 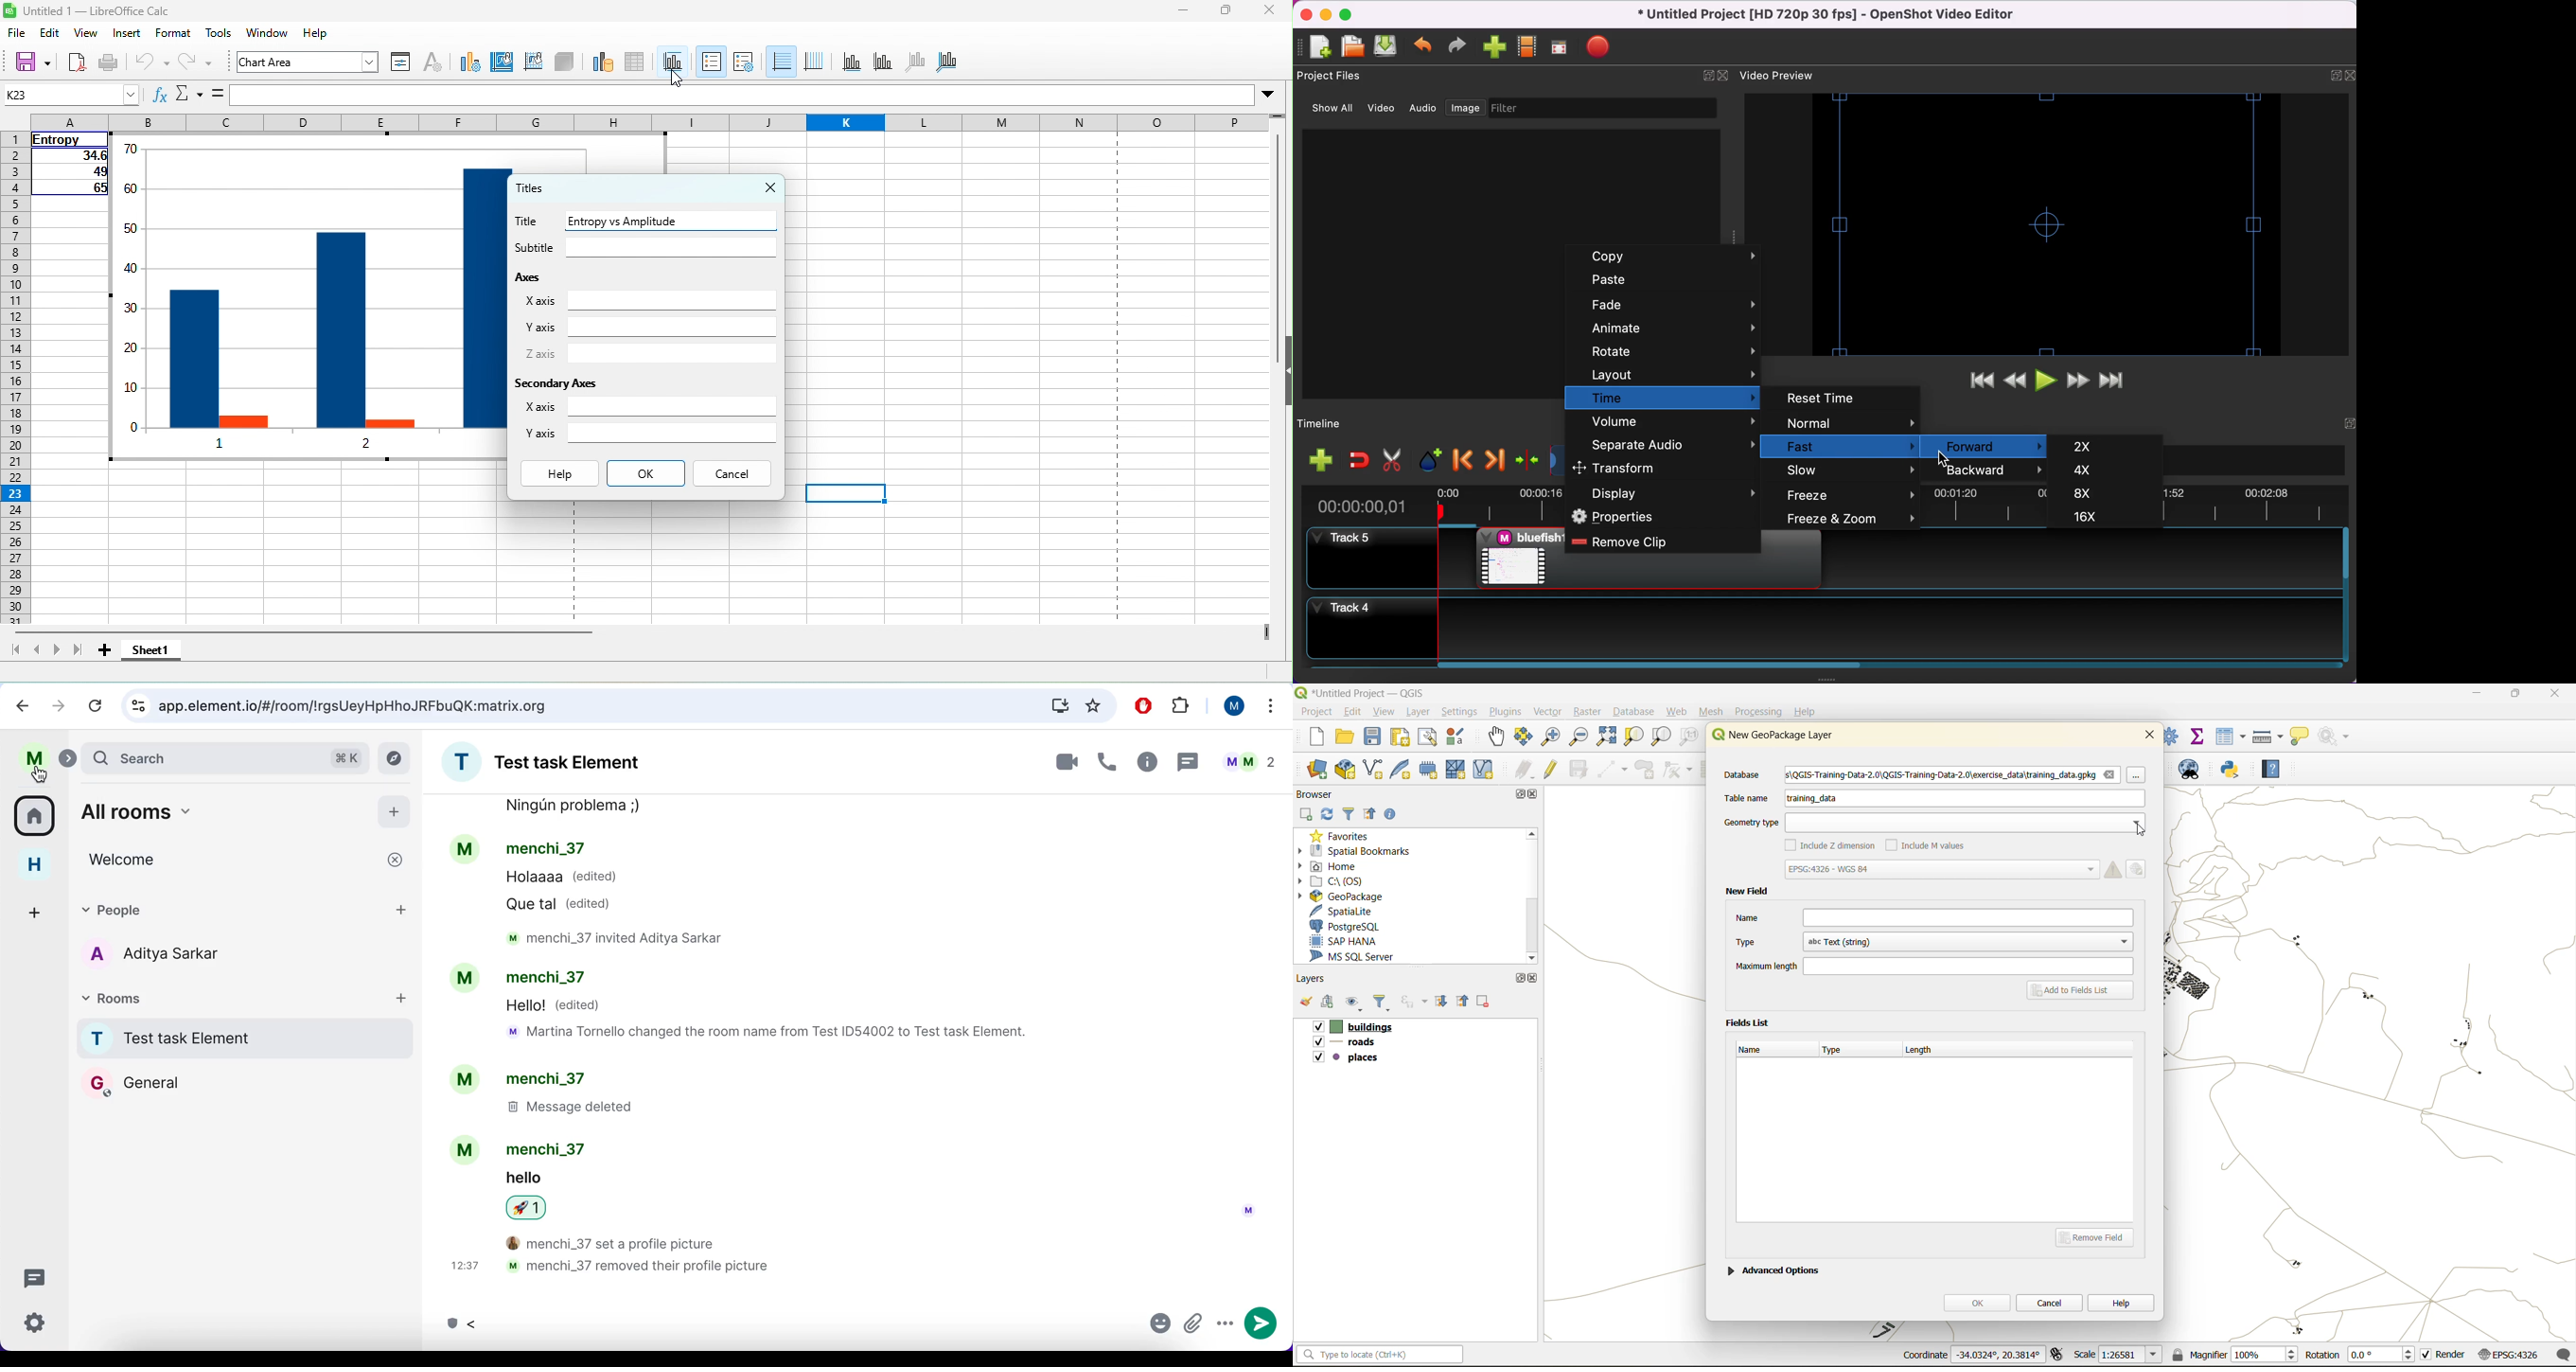 I want to click on Help, so click(x=1806, y=712).